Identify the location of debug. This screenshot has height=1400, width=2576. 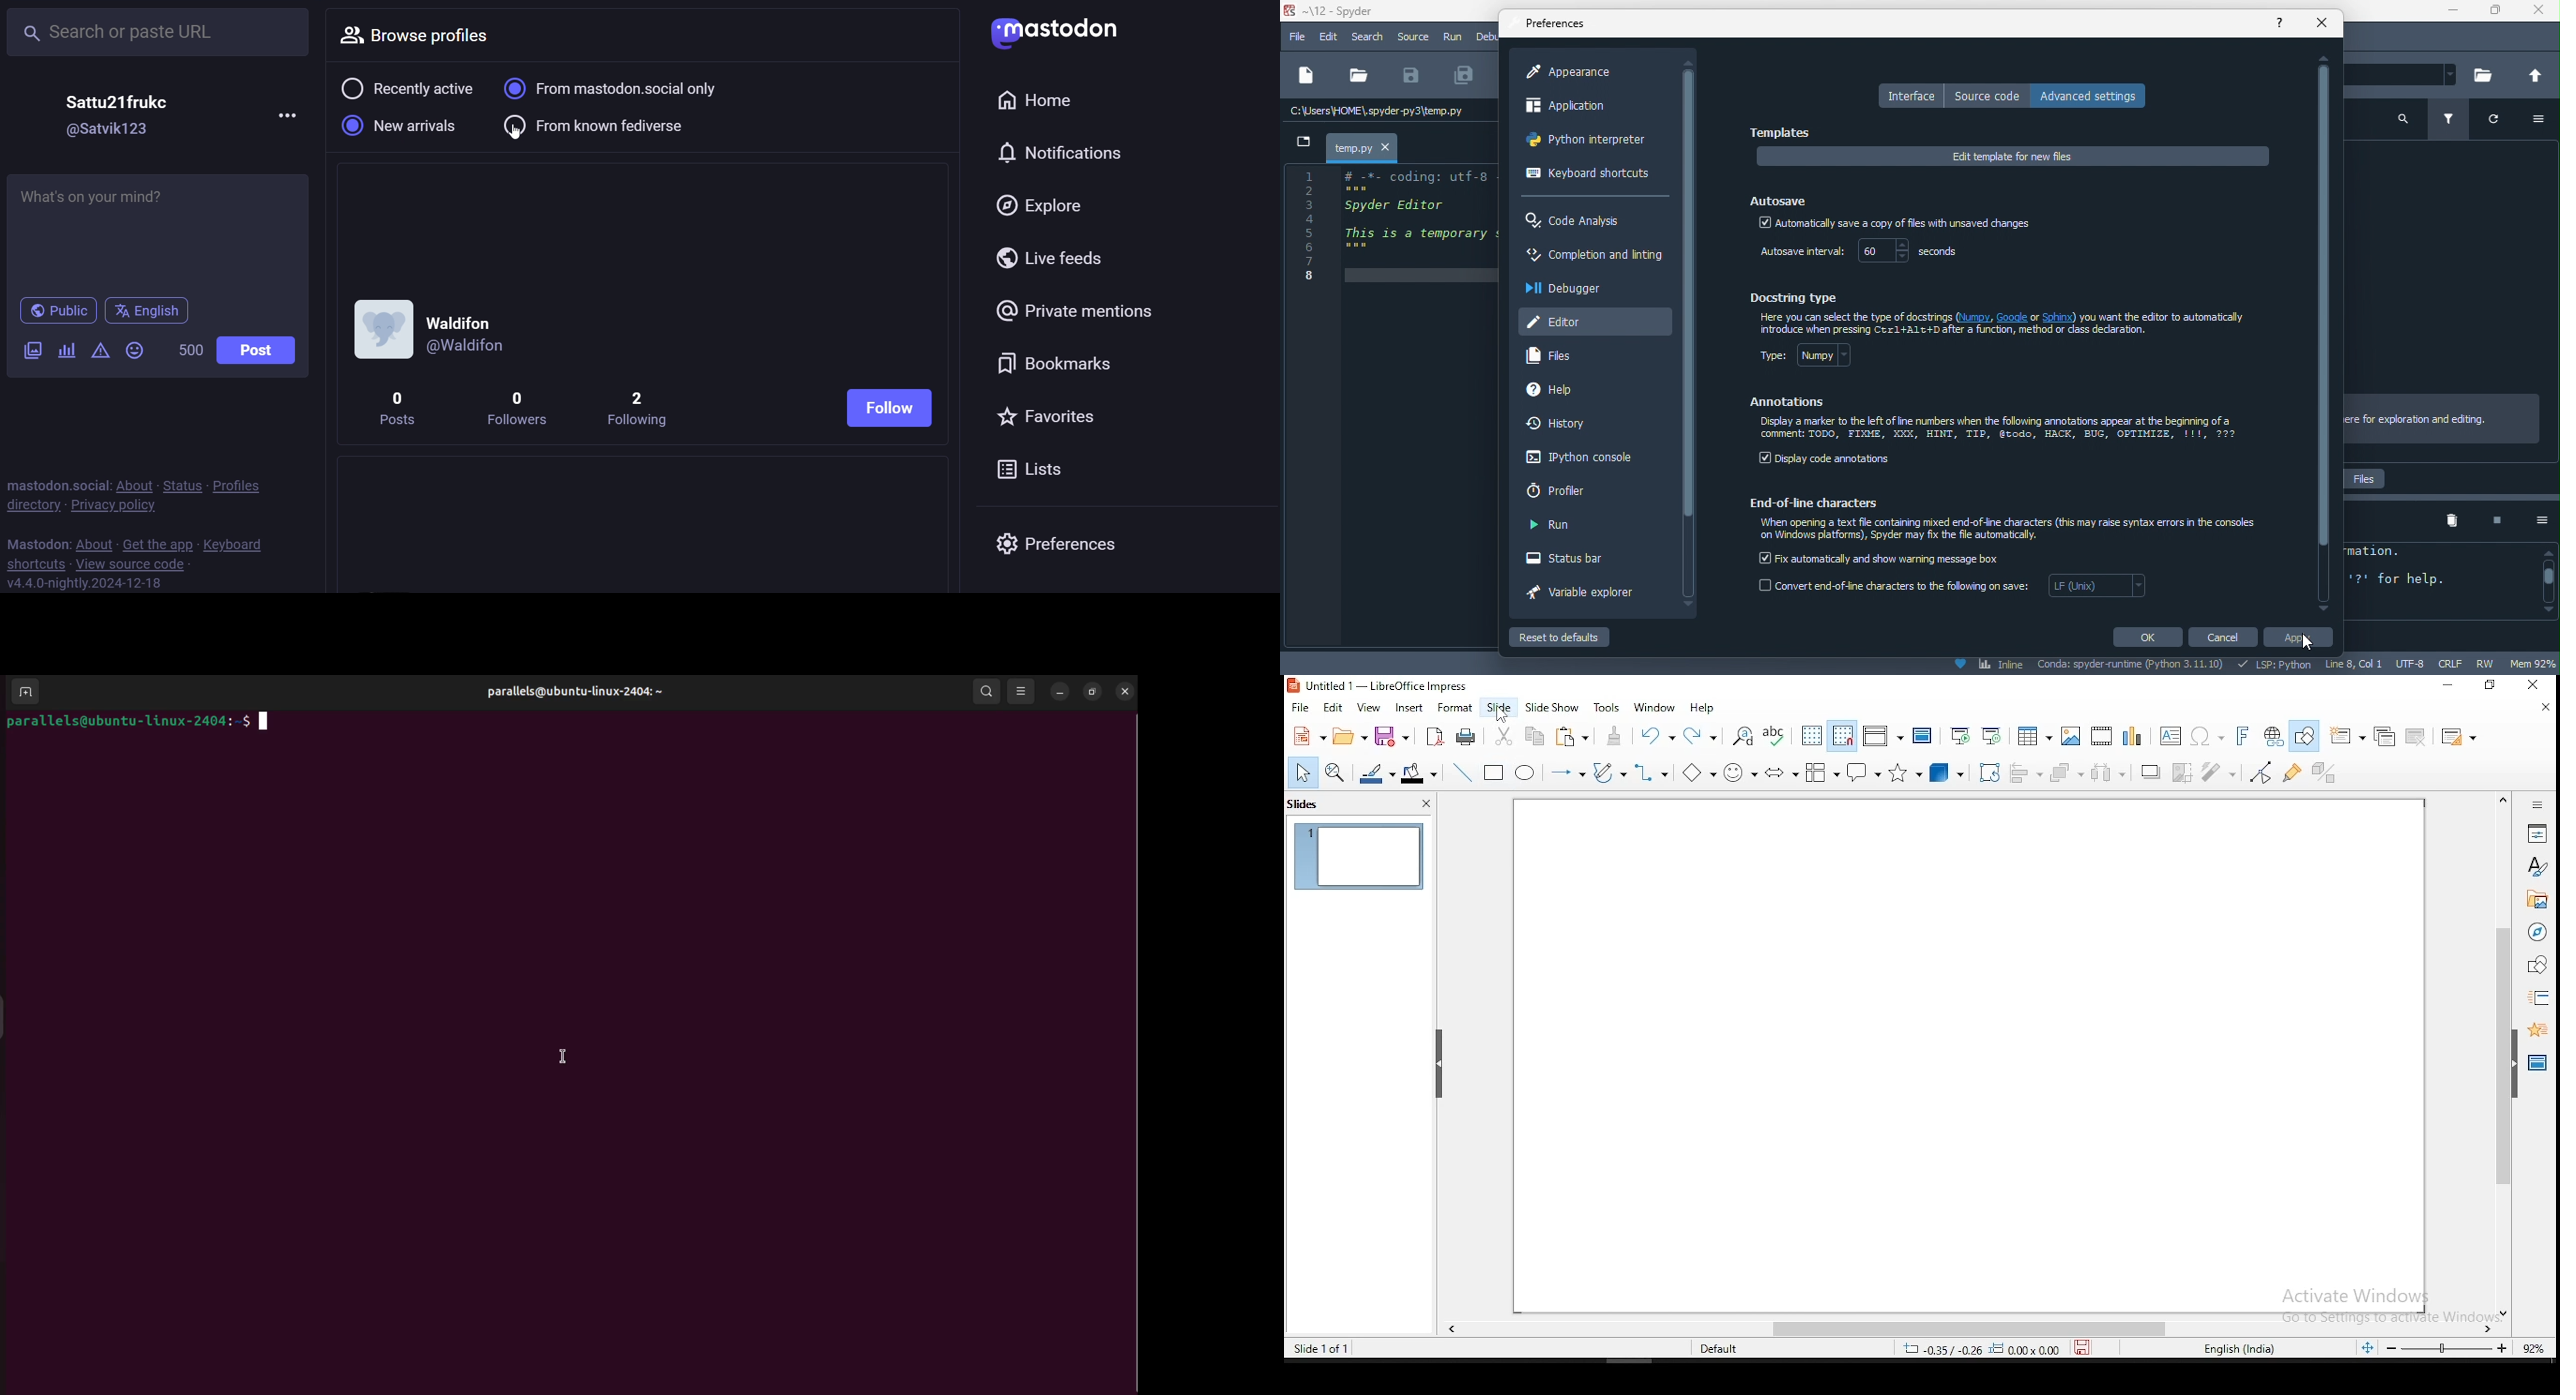
(1486, 36).